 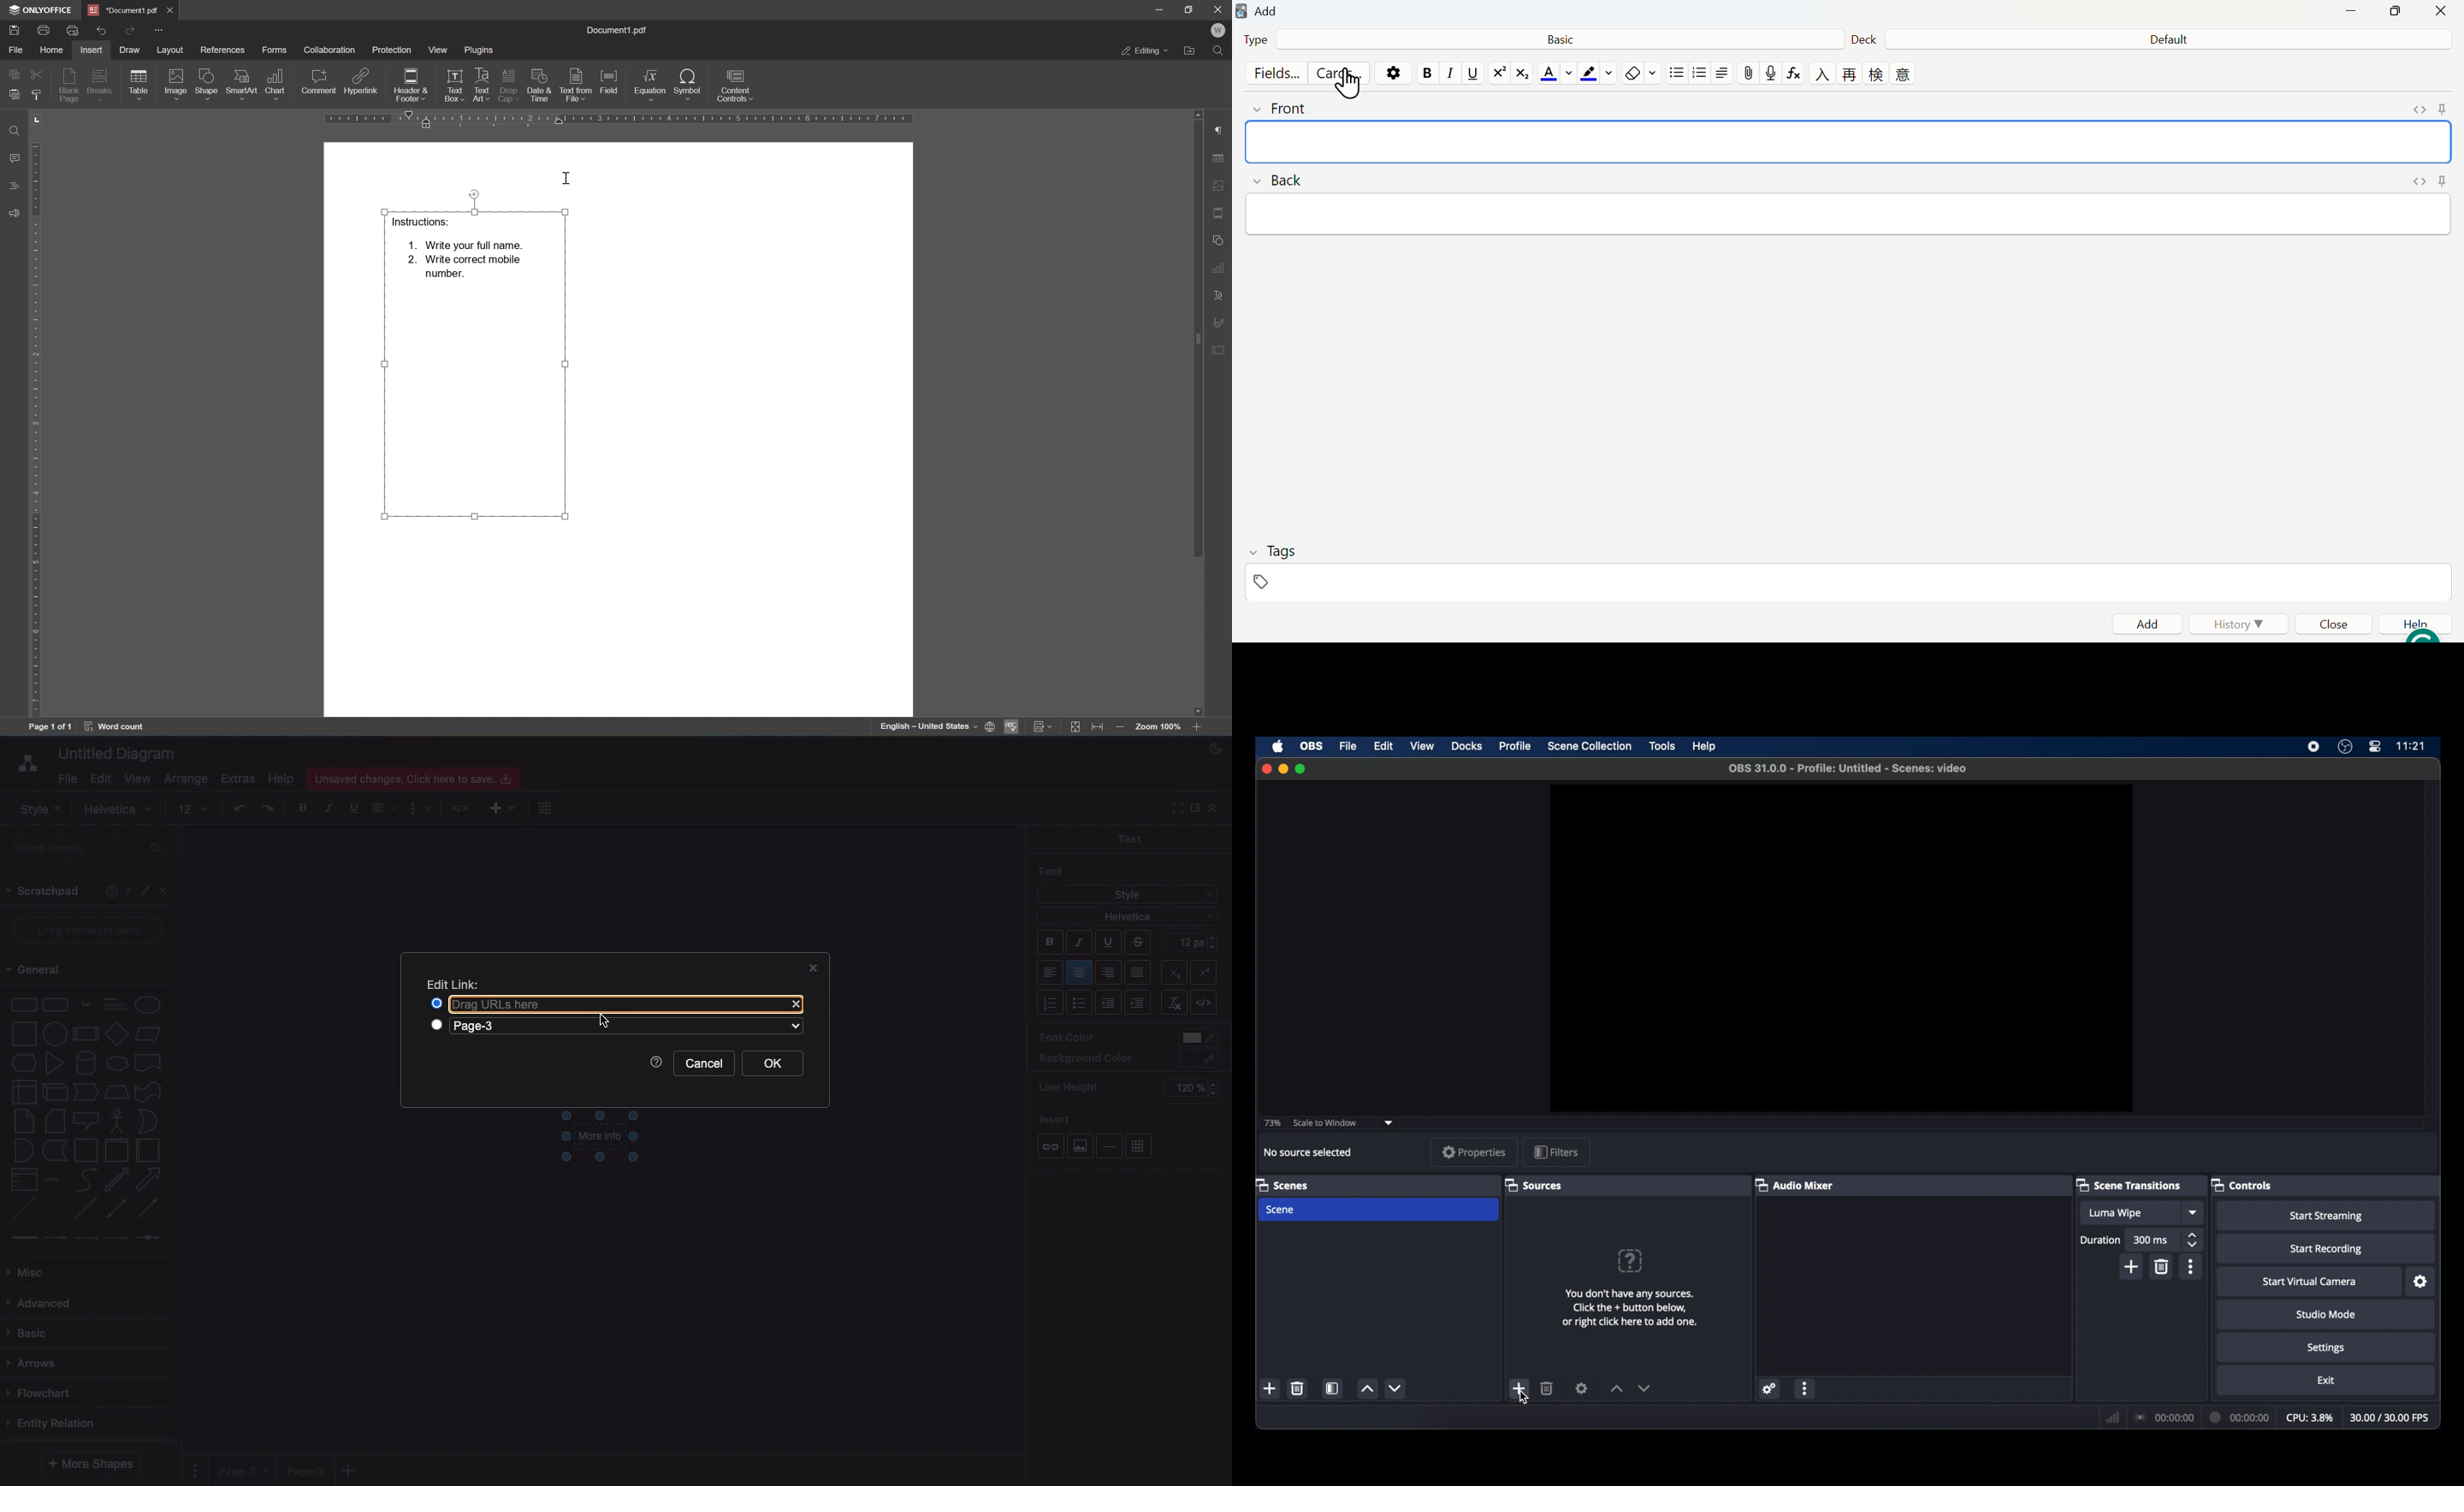 What do you see at coordinates (2165, 1417) in the screenshot?
I see `connection` at bounding box center [2165, 1417].